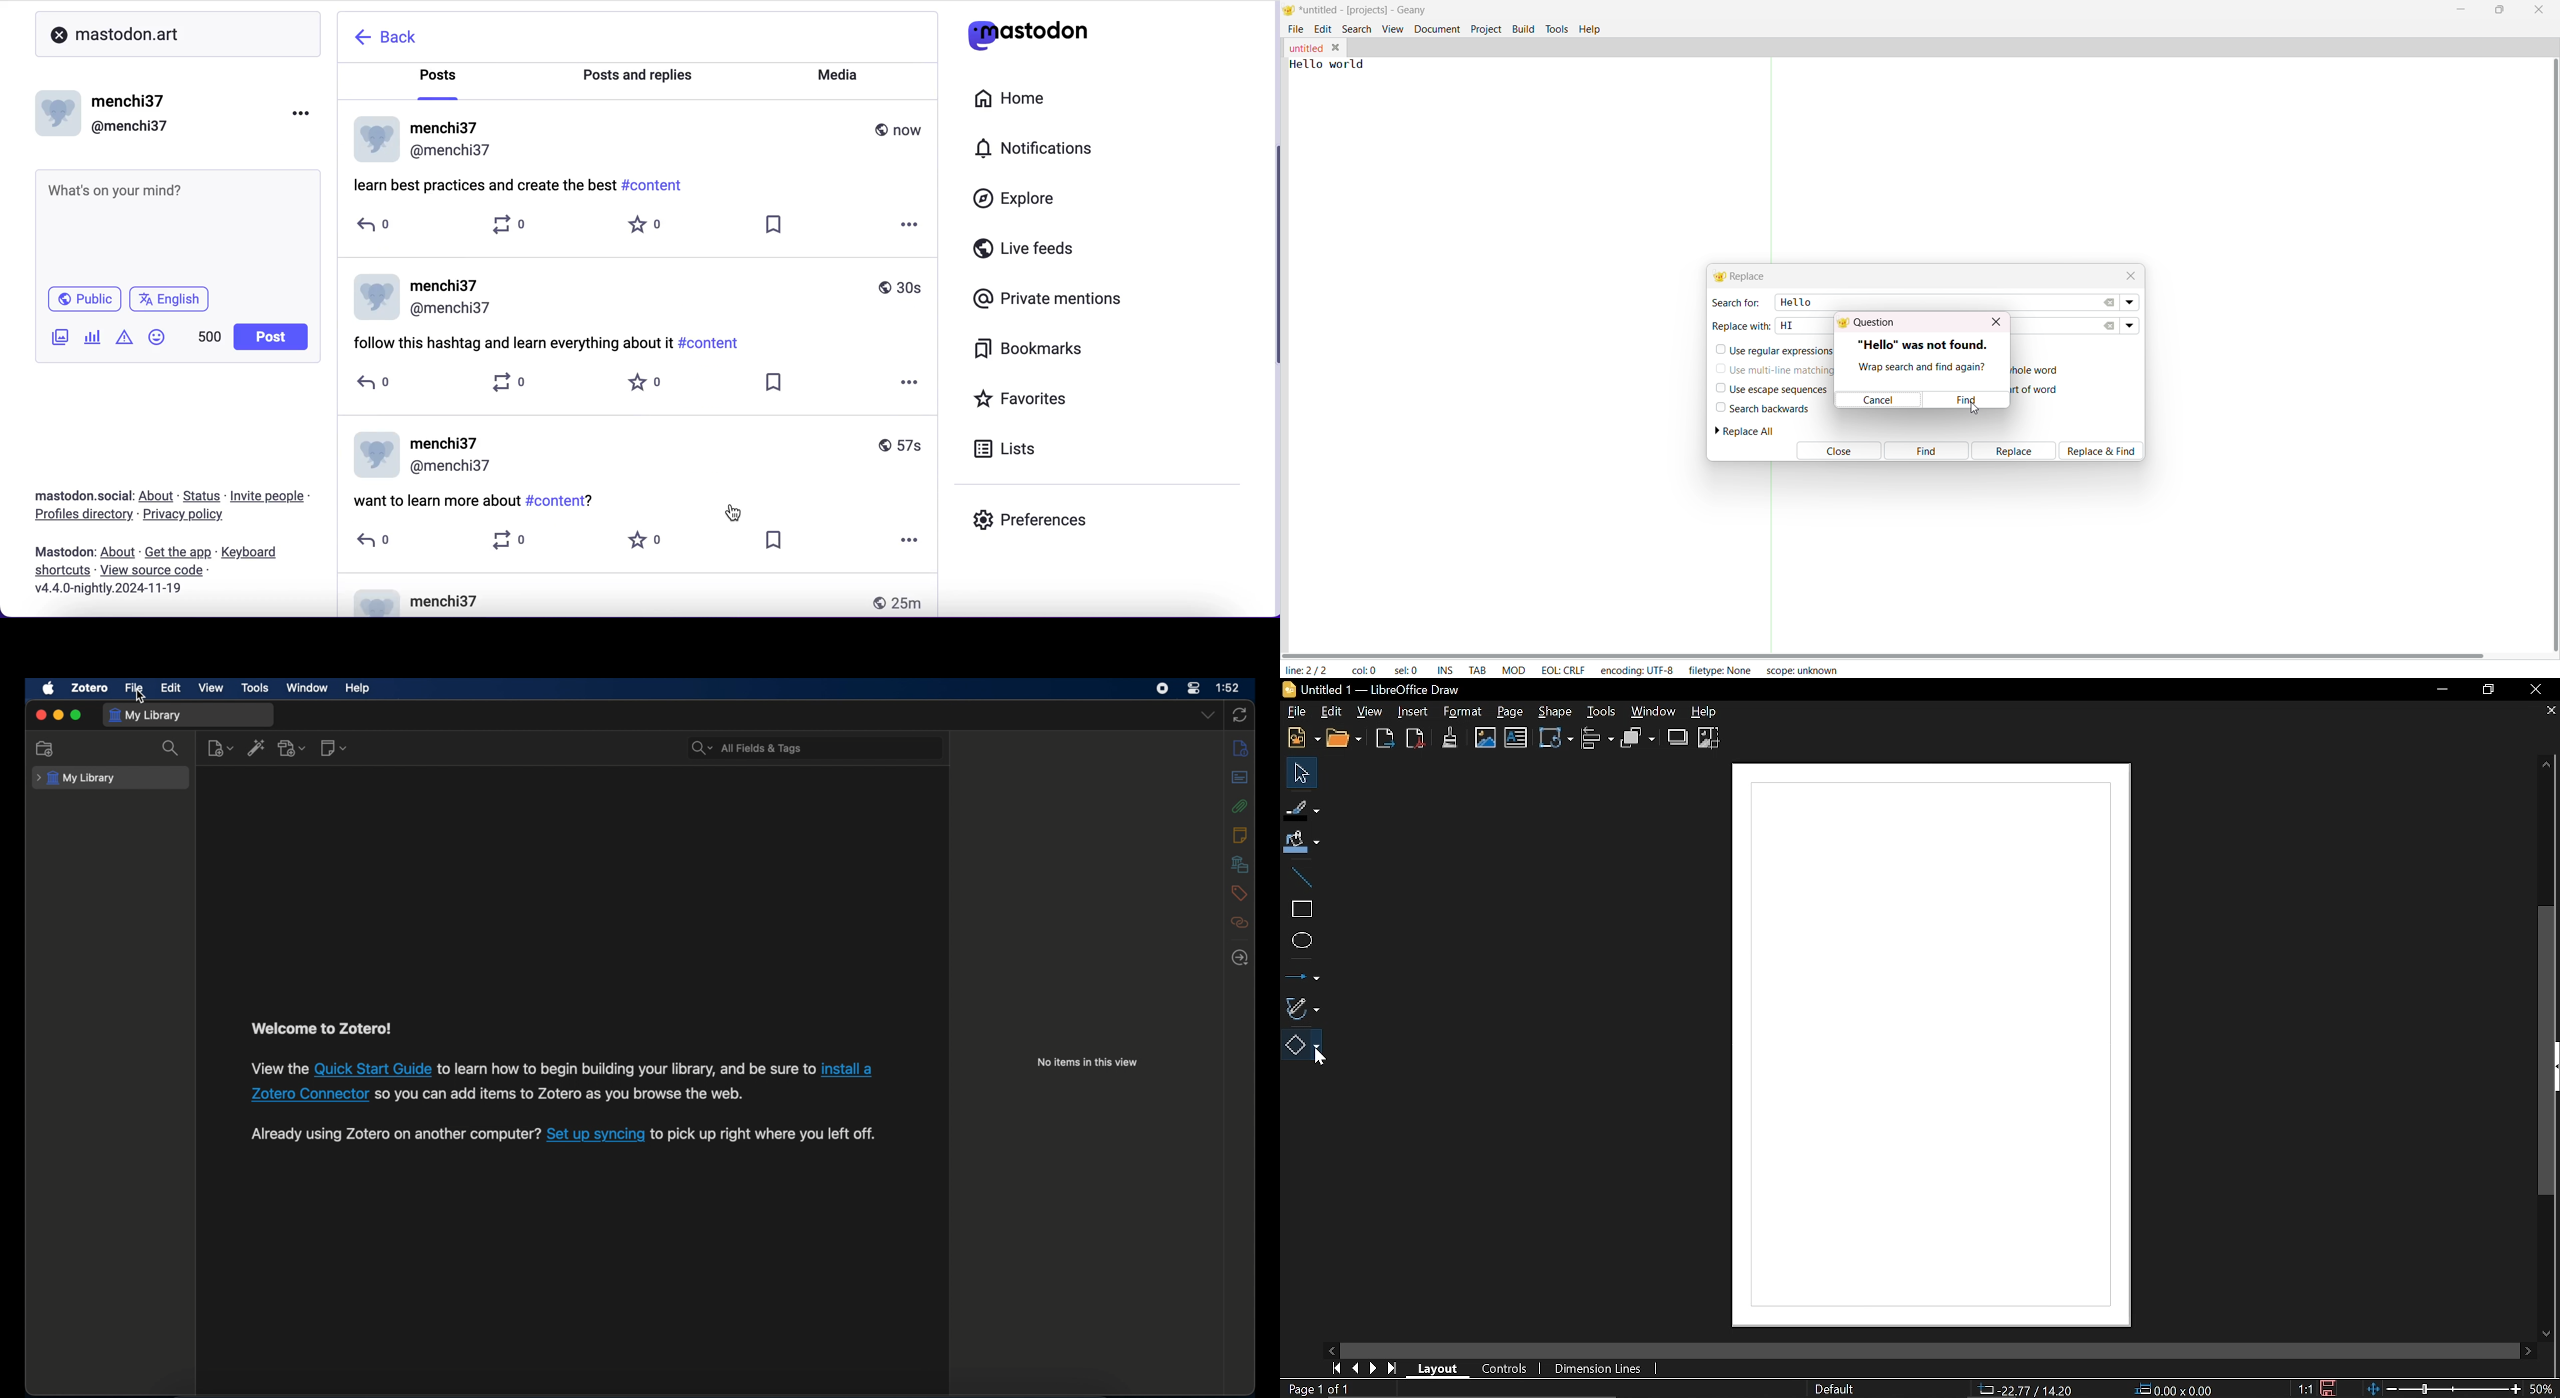 The image size is (2576, 1400). I want to click on view, so click(211, 687).